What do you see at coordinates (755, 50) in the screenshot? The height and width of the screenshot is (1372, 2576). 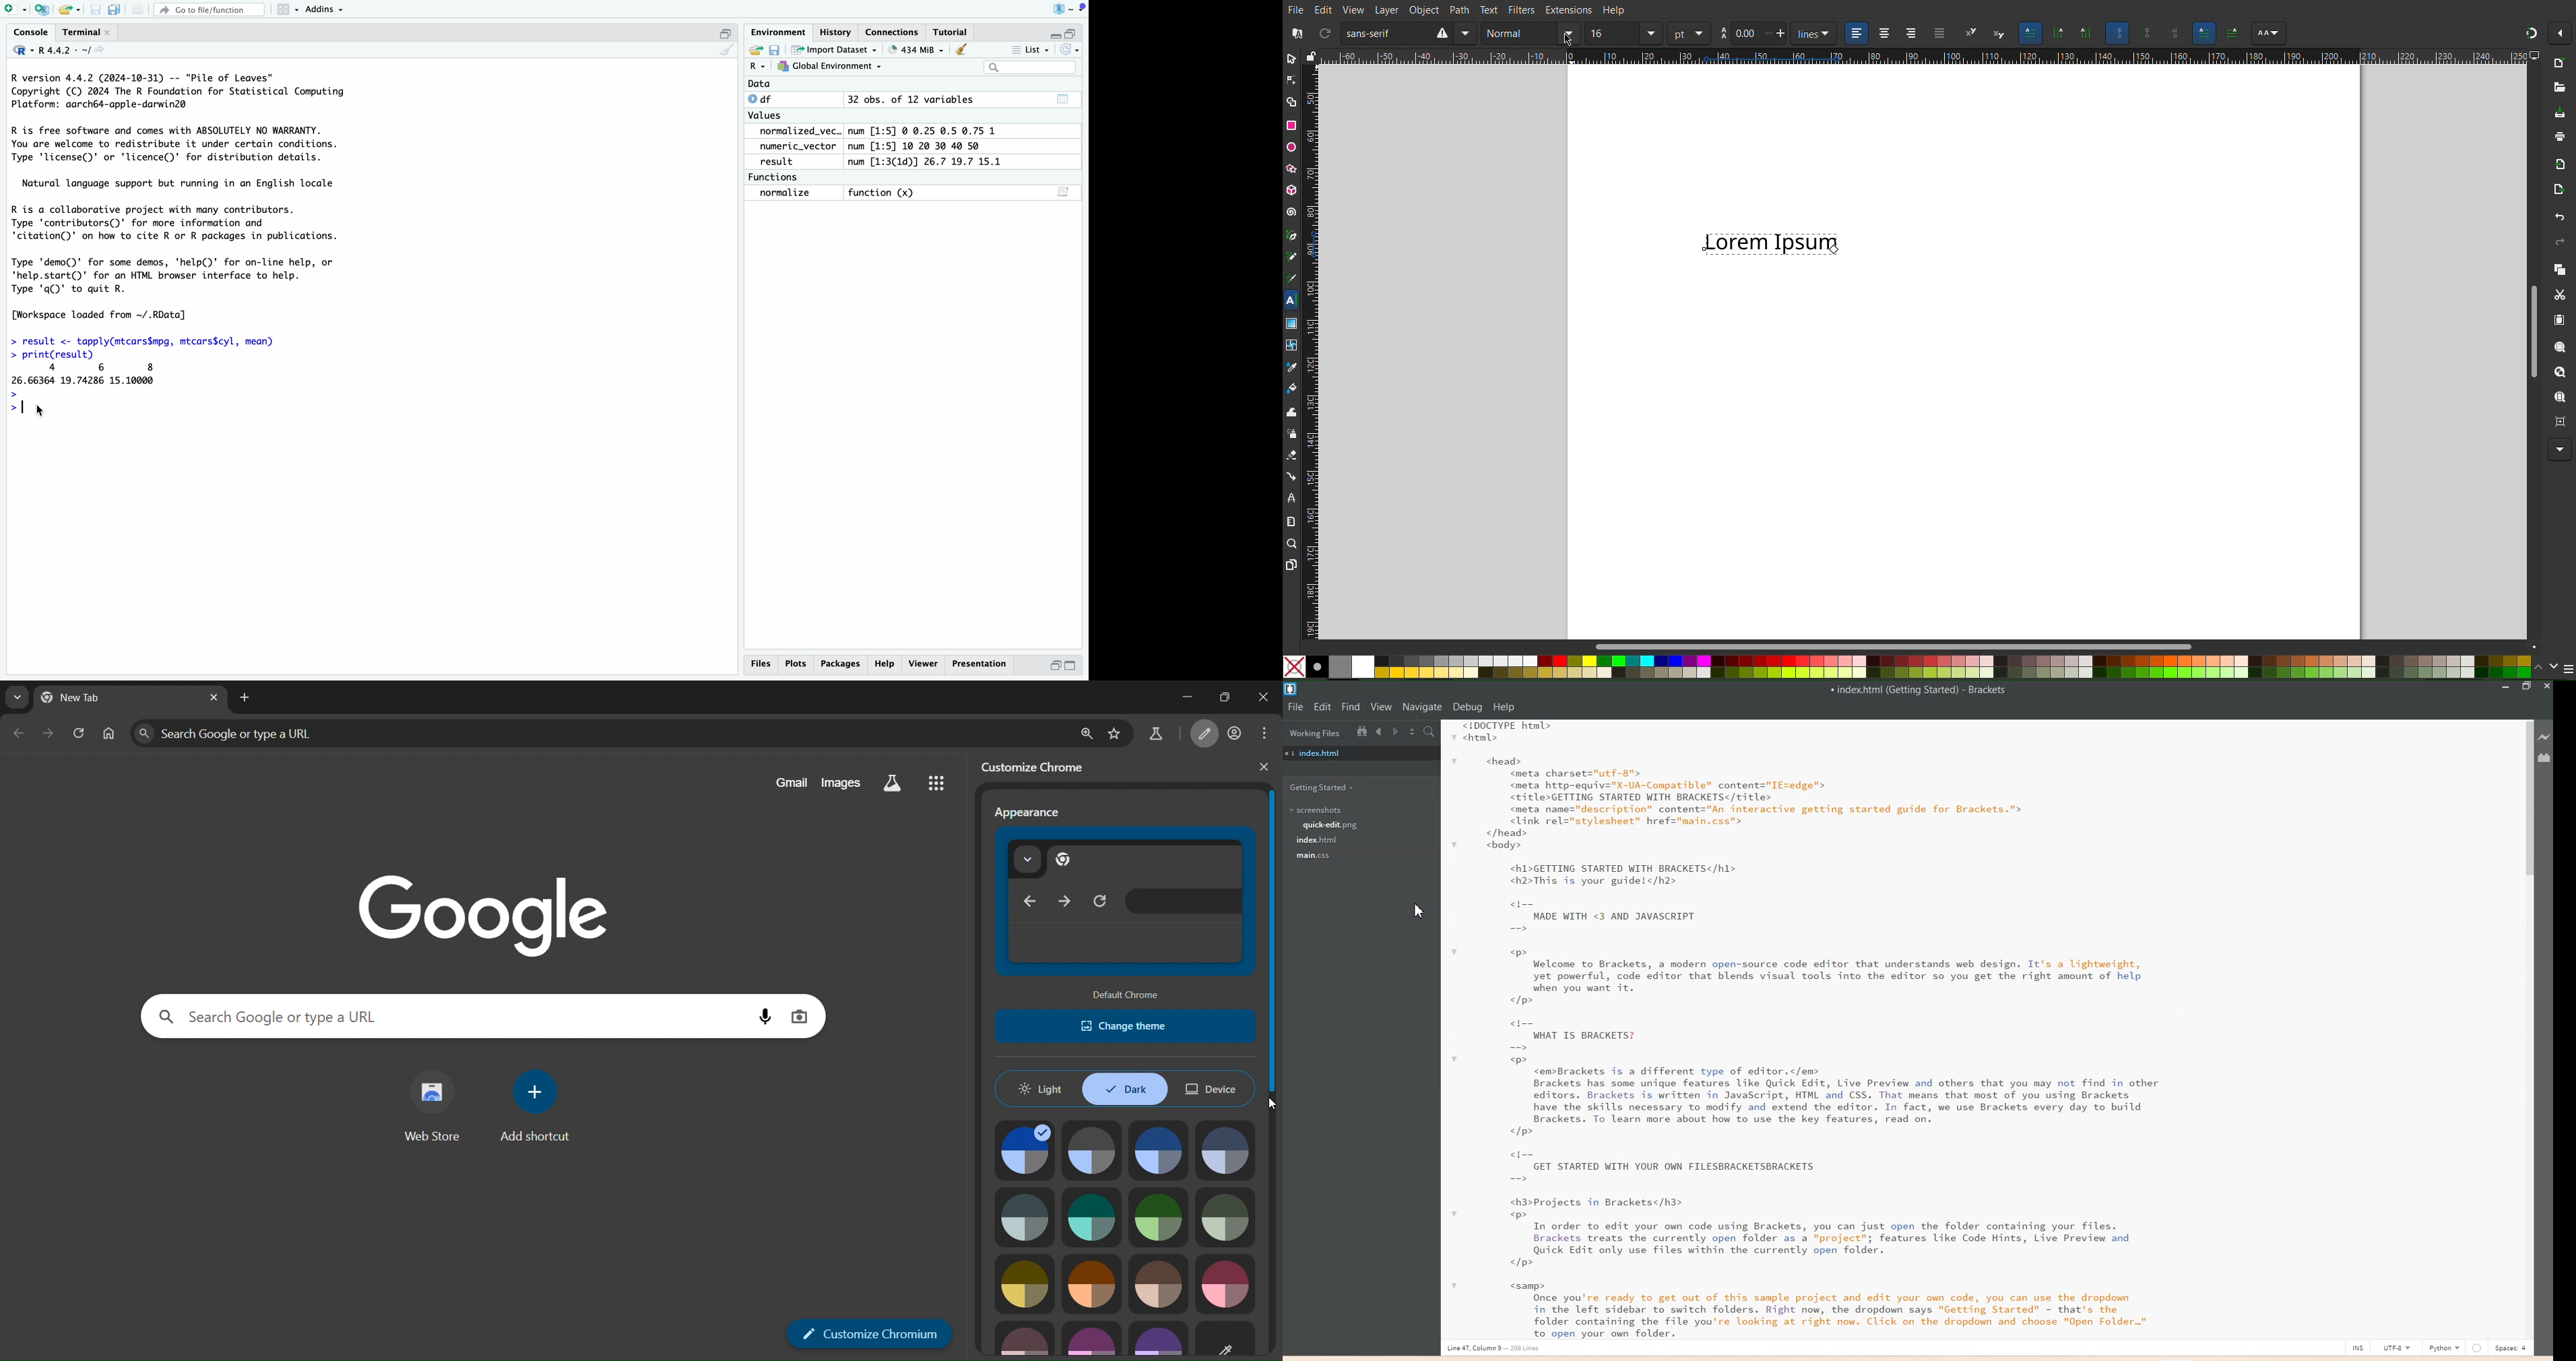 I see `Export history logs` at bounding box center [755, 50].